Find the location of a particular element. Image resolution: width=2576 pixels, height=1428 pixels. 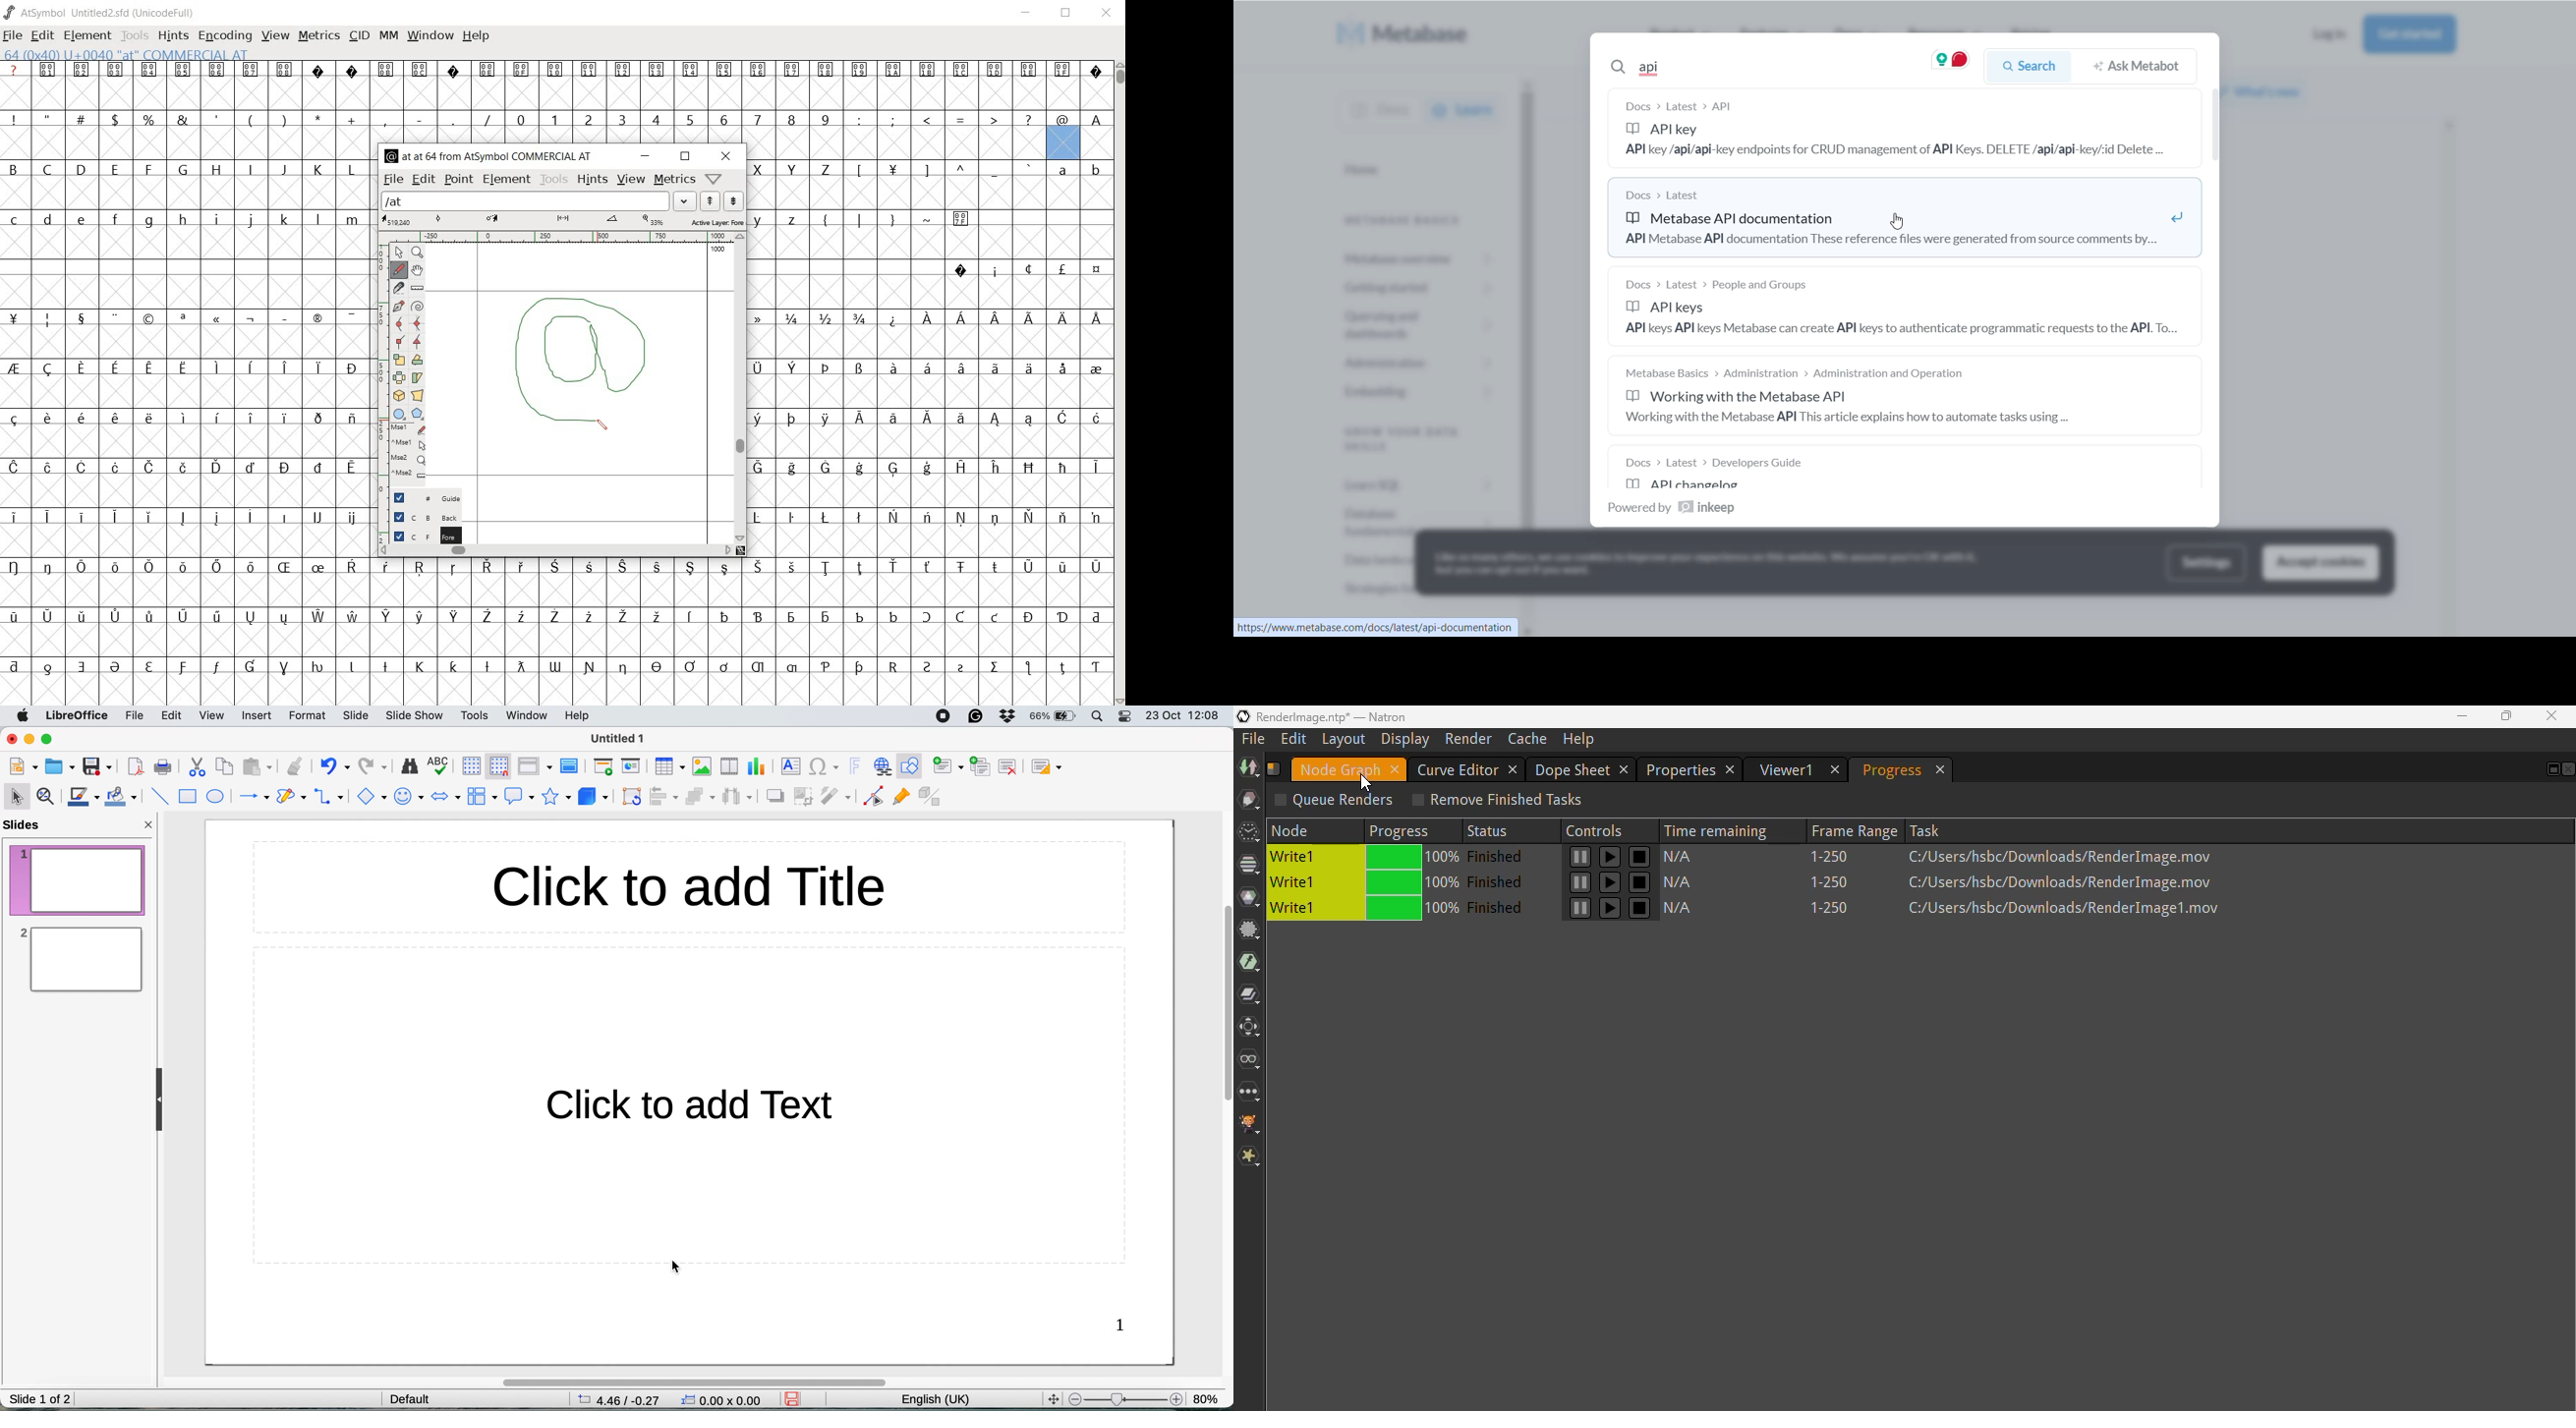

insert chart is located at coordinates (702, 766).